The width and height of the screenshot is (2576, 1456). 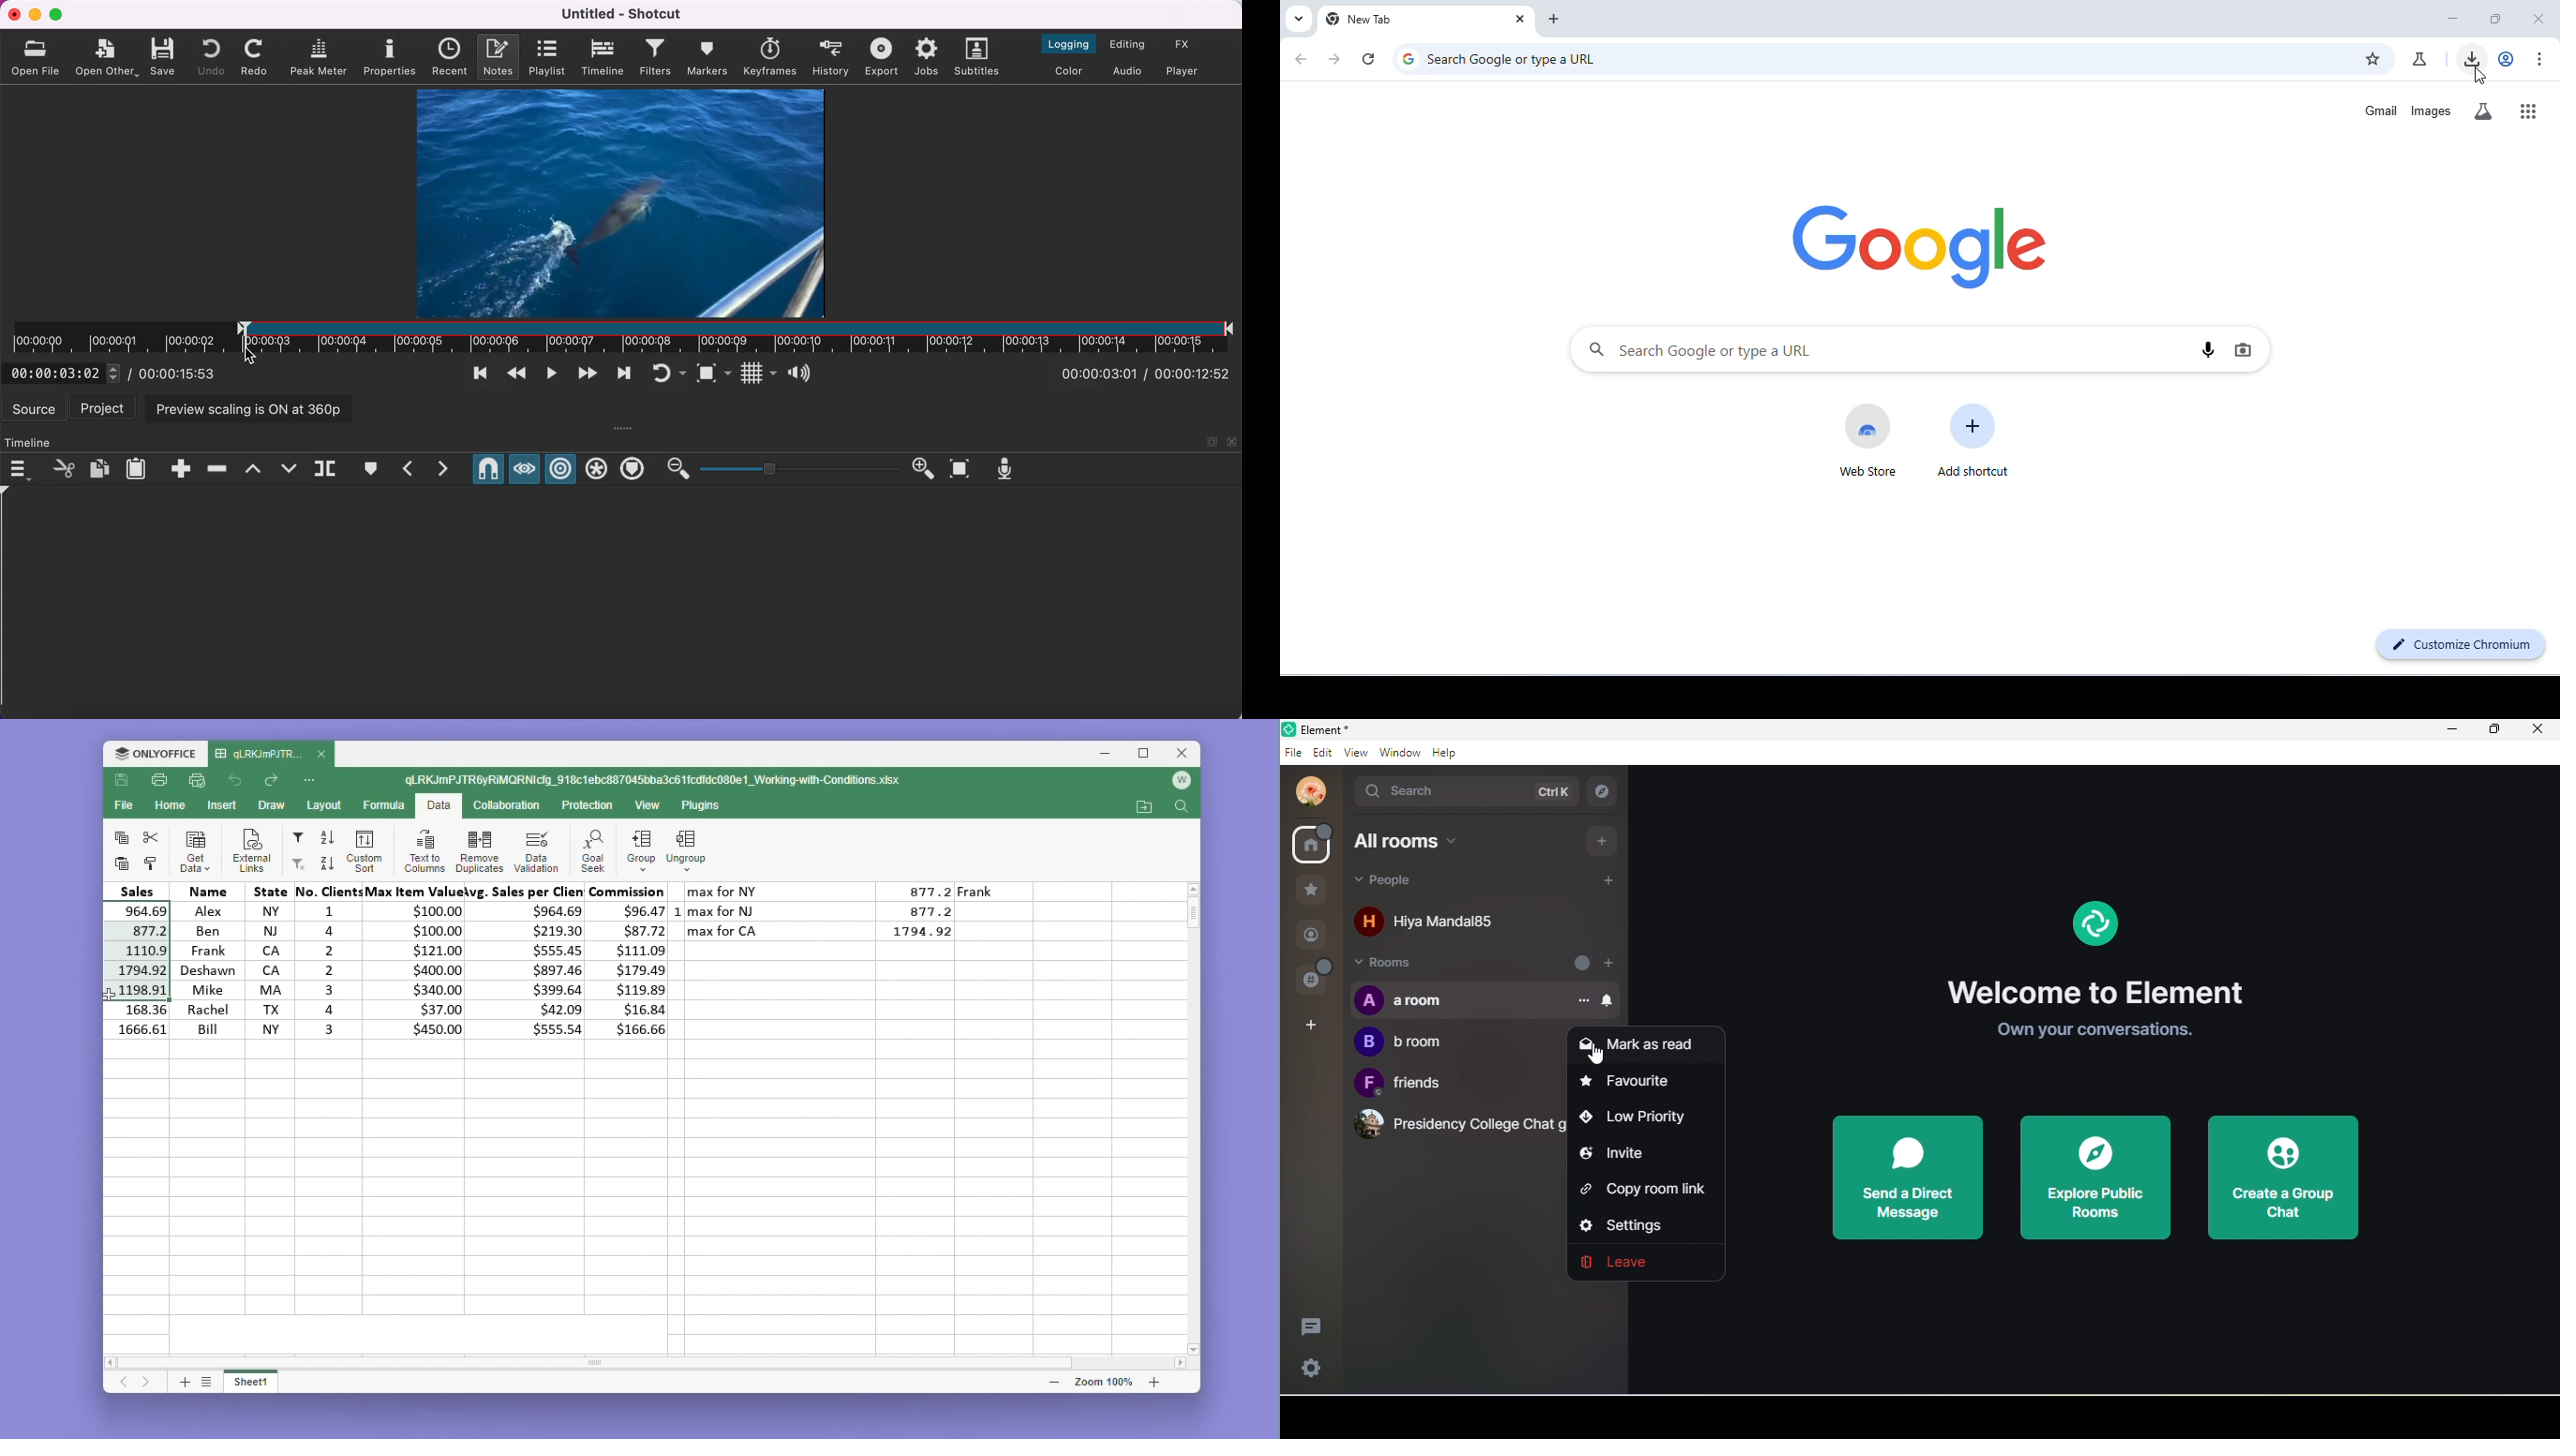 I want to click on sort descending, so click(x=326, y=863).